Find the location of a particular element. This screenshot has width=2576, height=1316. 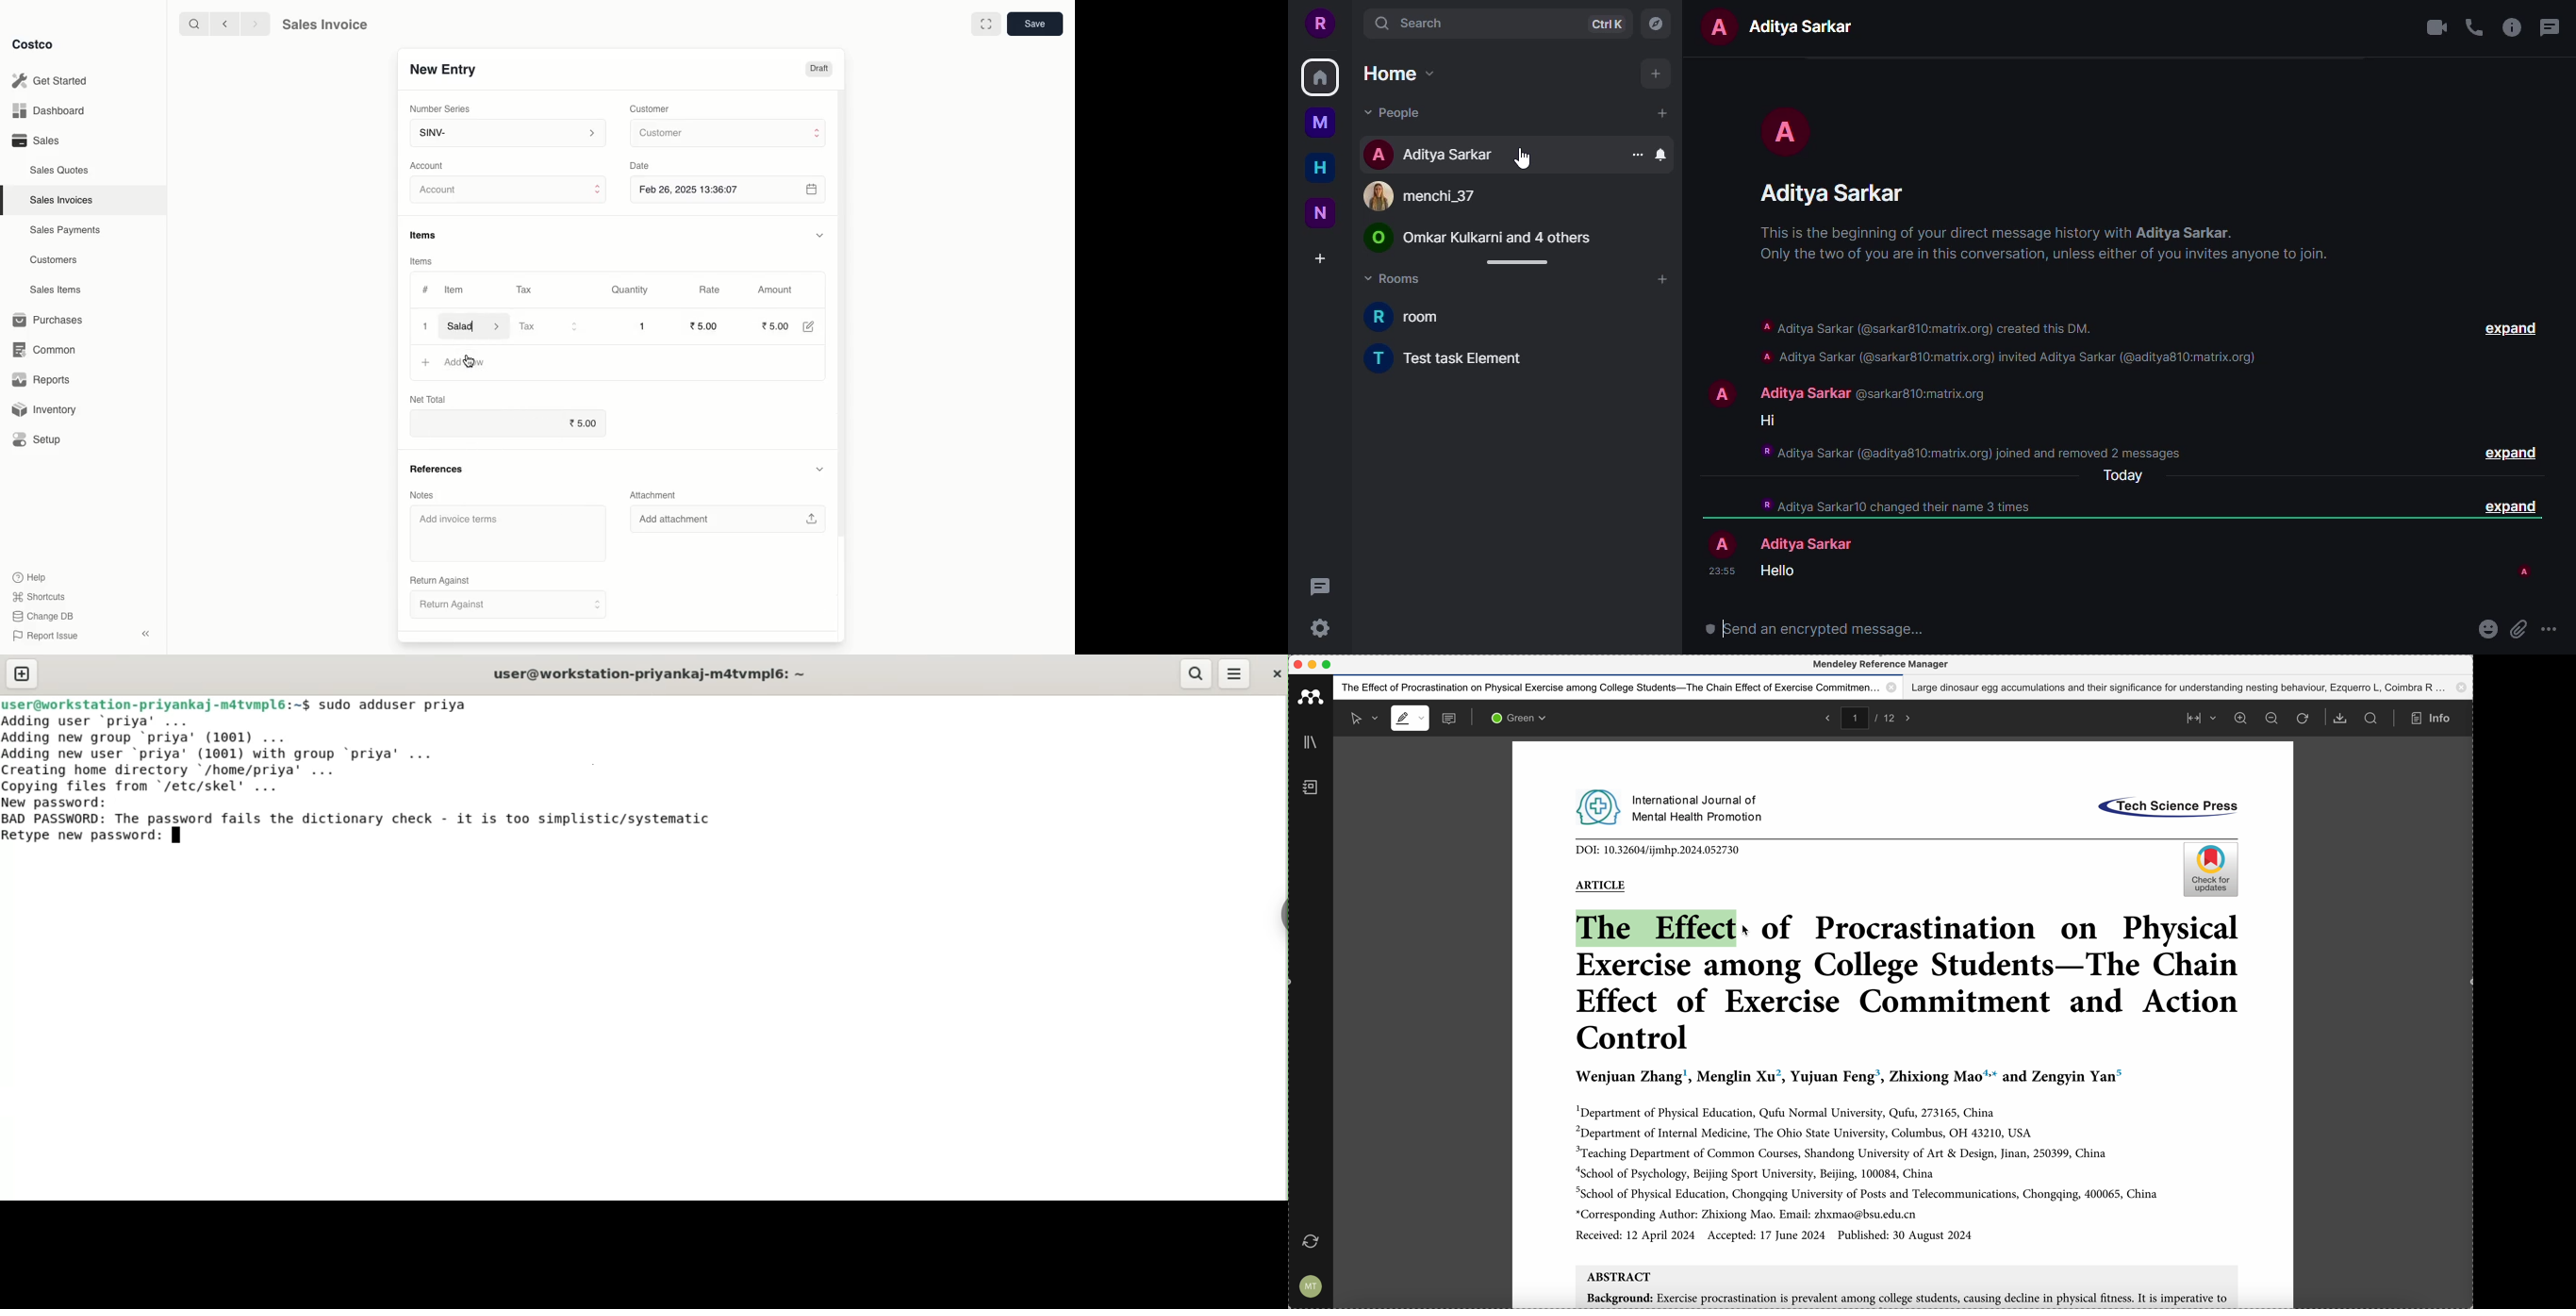

notebook is located at coordinates (1310, 789).